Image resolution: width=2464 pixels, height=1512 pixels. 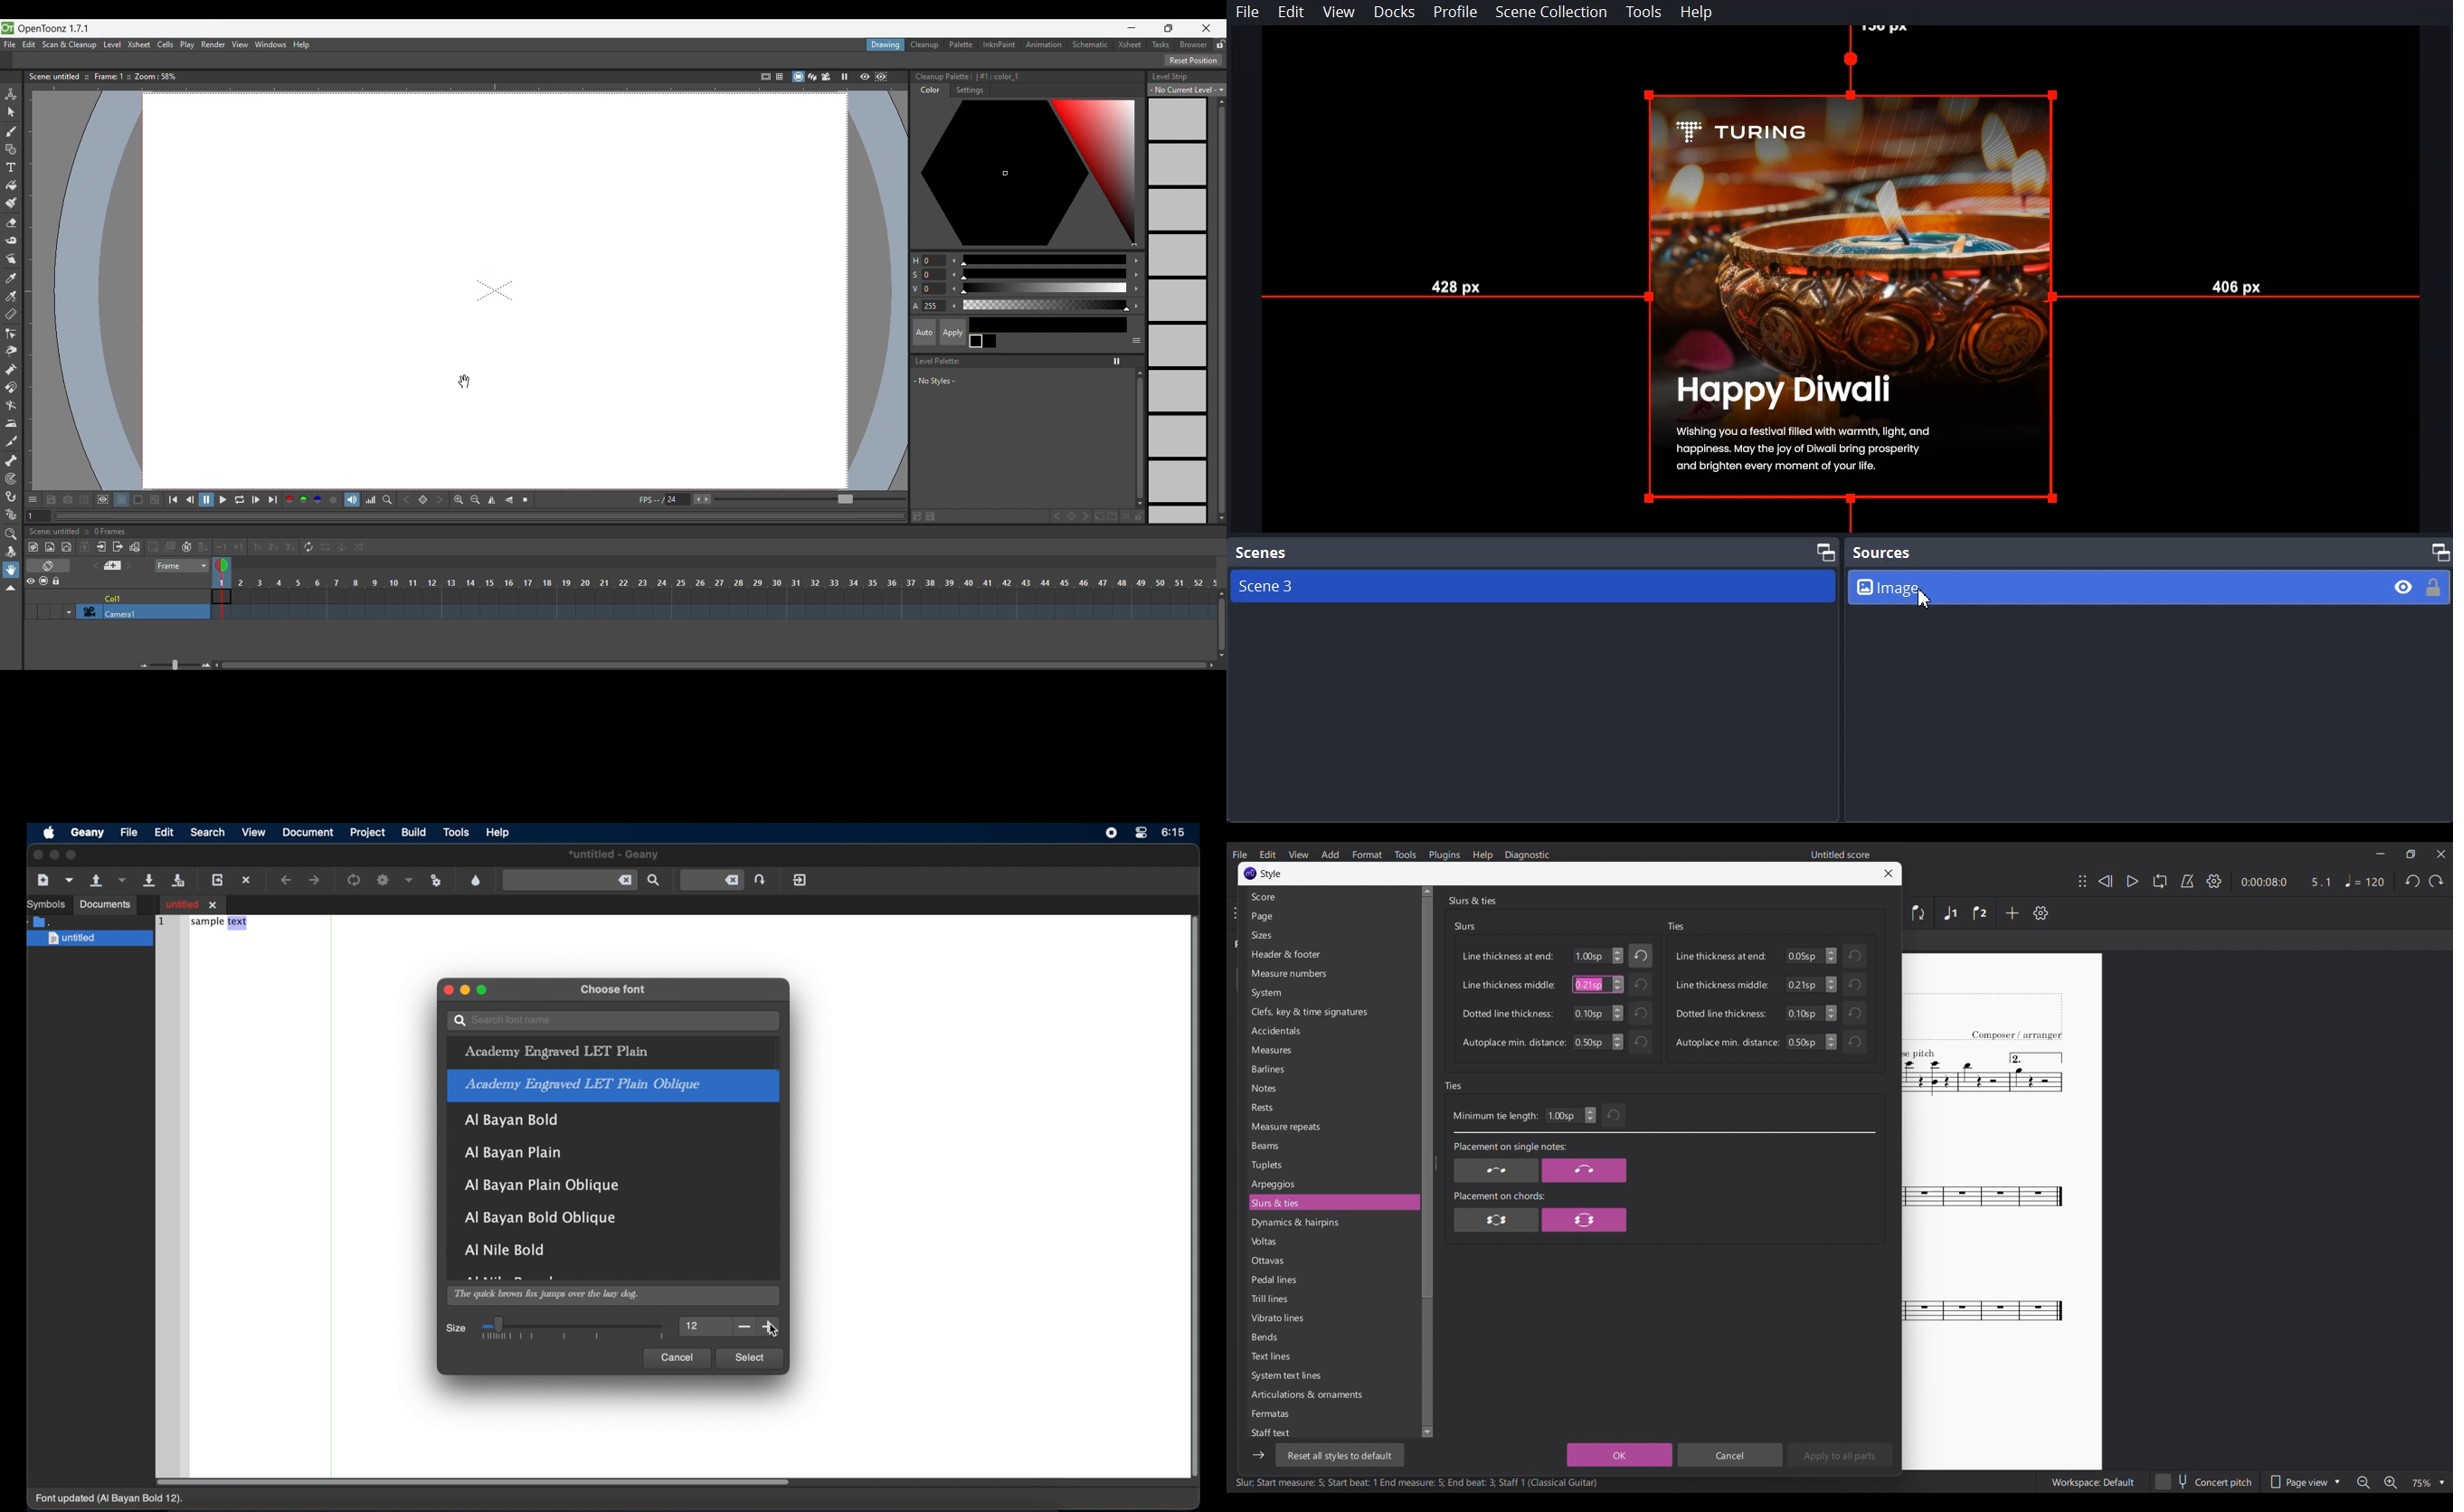 What do you see at coordinates (1584, 1220) in the screenshot?
I see `Placement on chords option 2` at bounding box center [1584, 1220].